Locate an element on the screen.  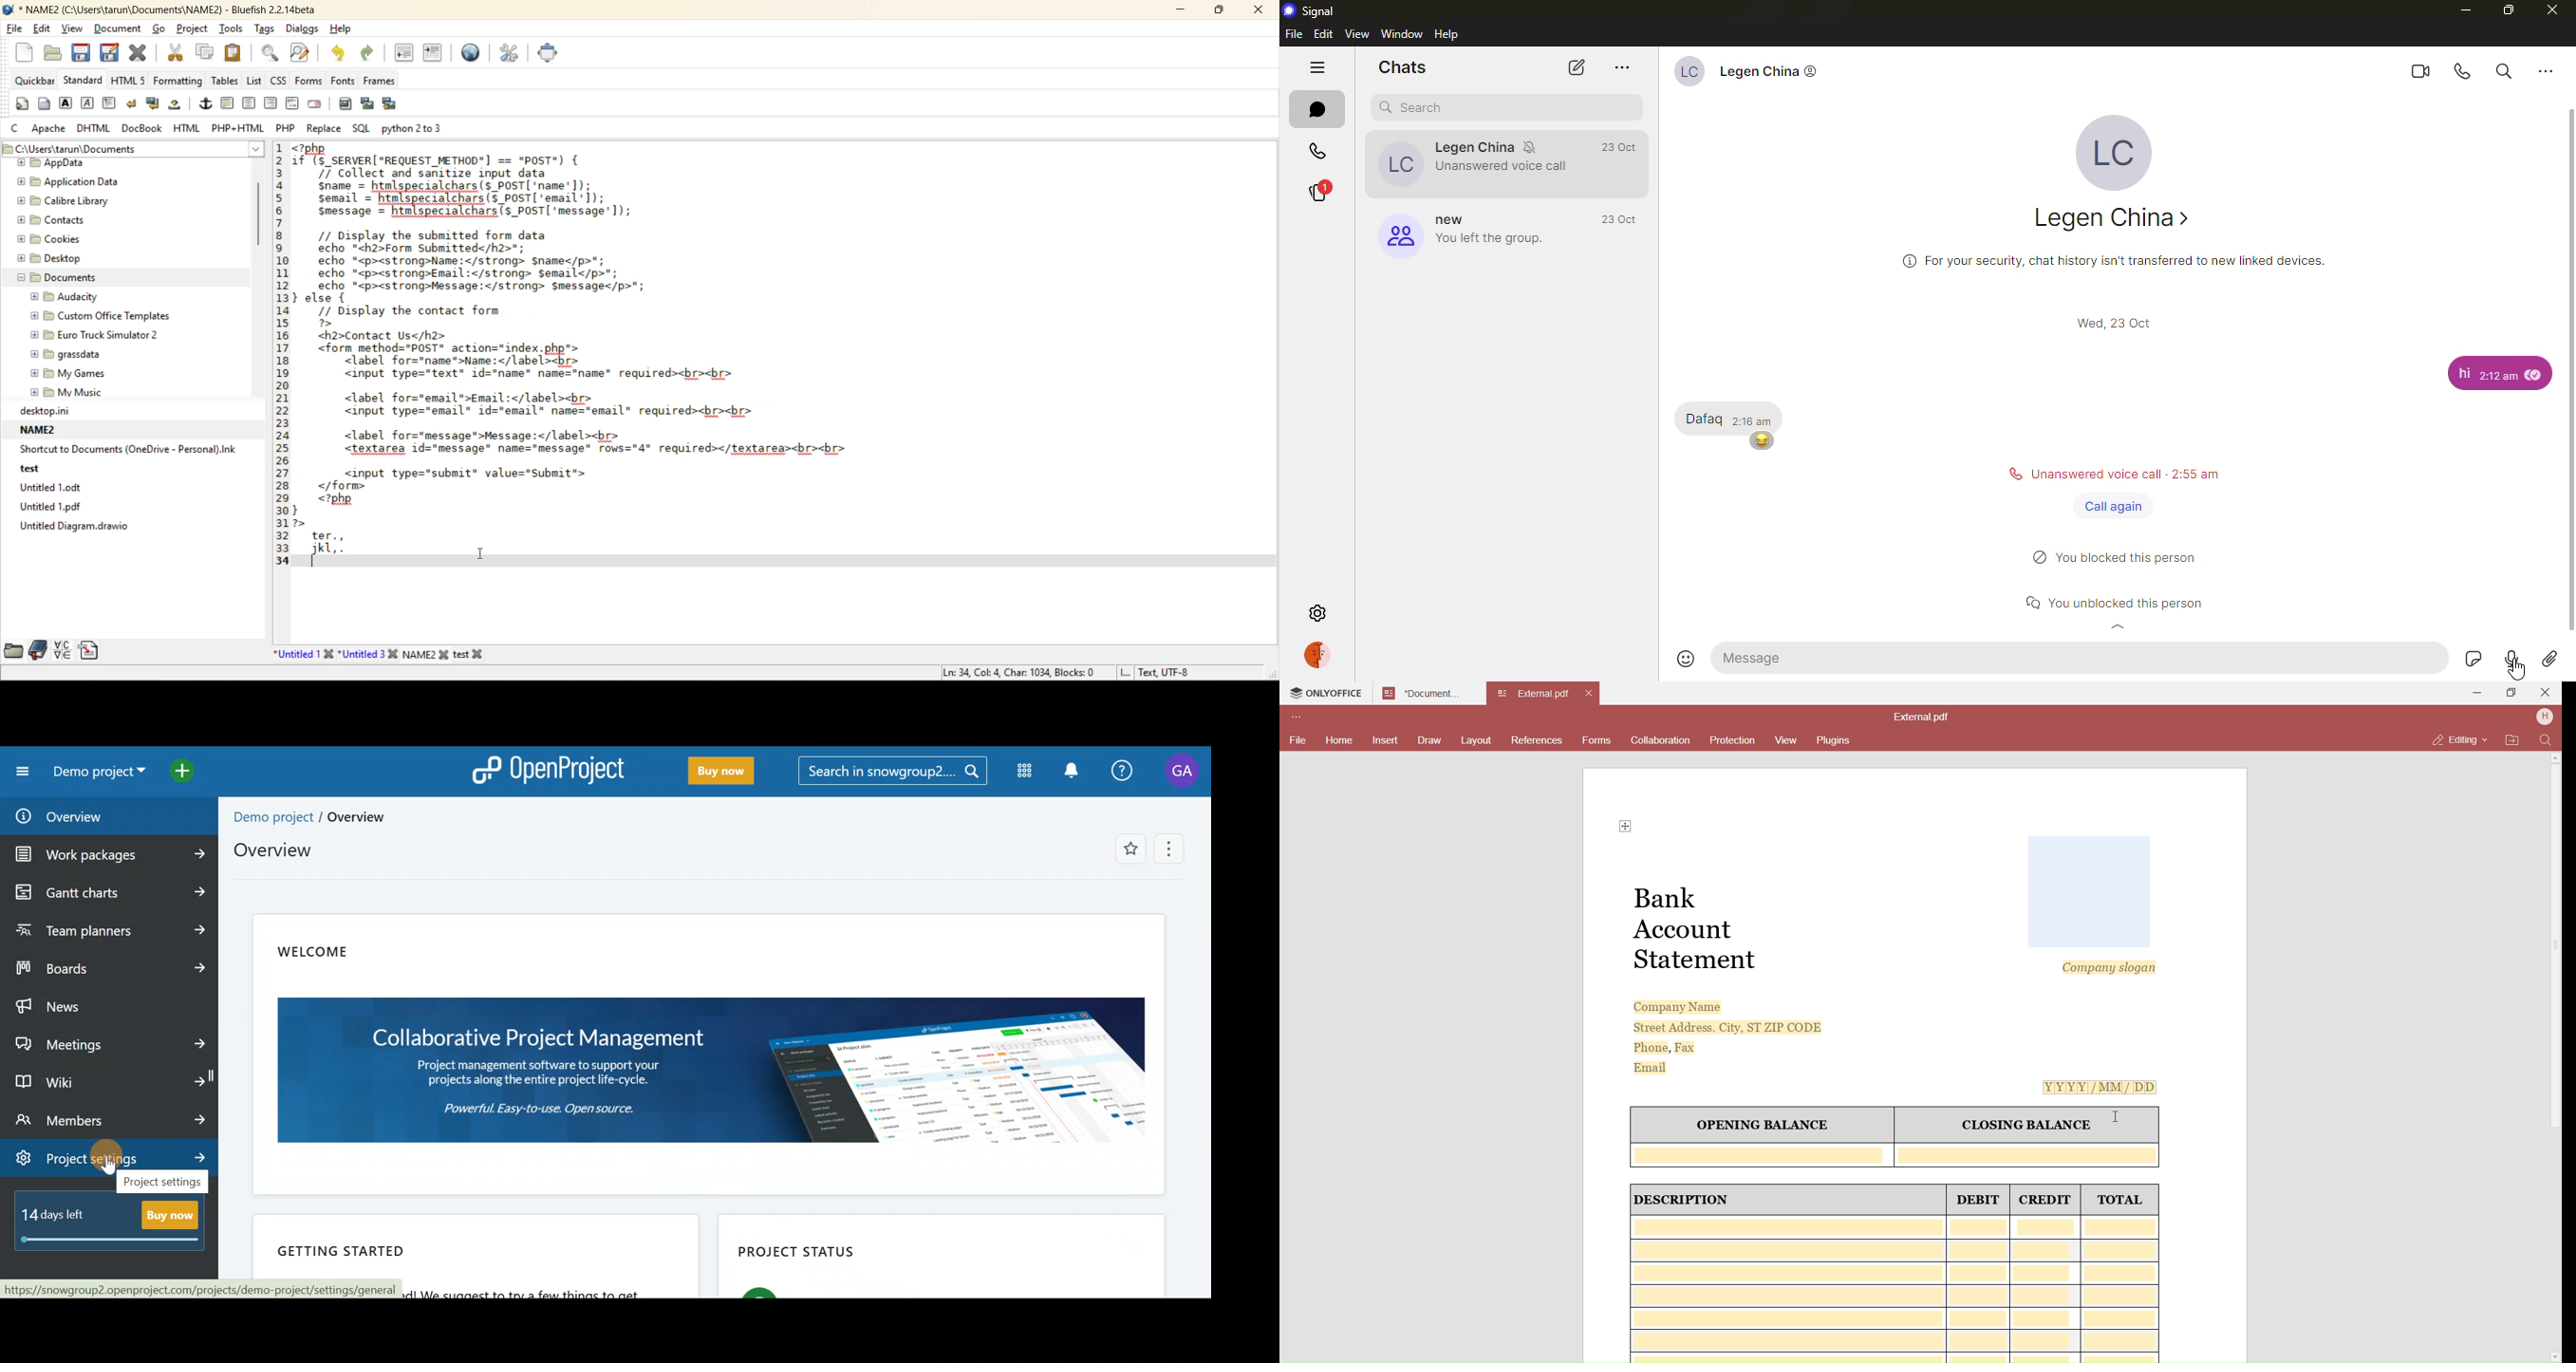
copy is located at coordinates (203, 55).